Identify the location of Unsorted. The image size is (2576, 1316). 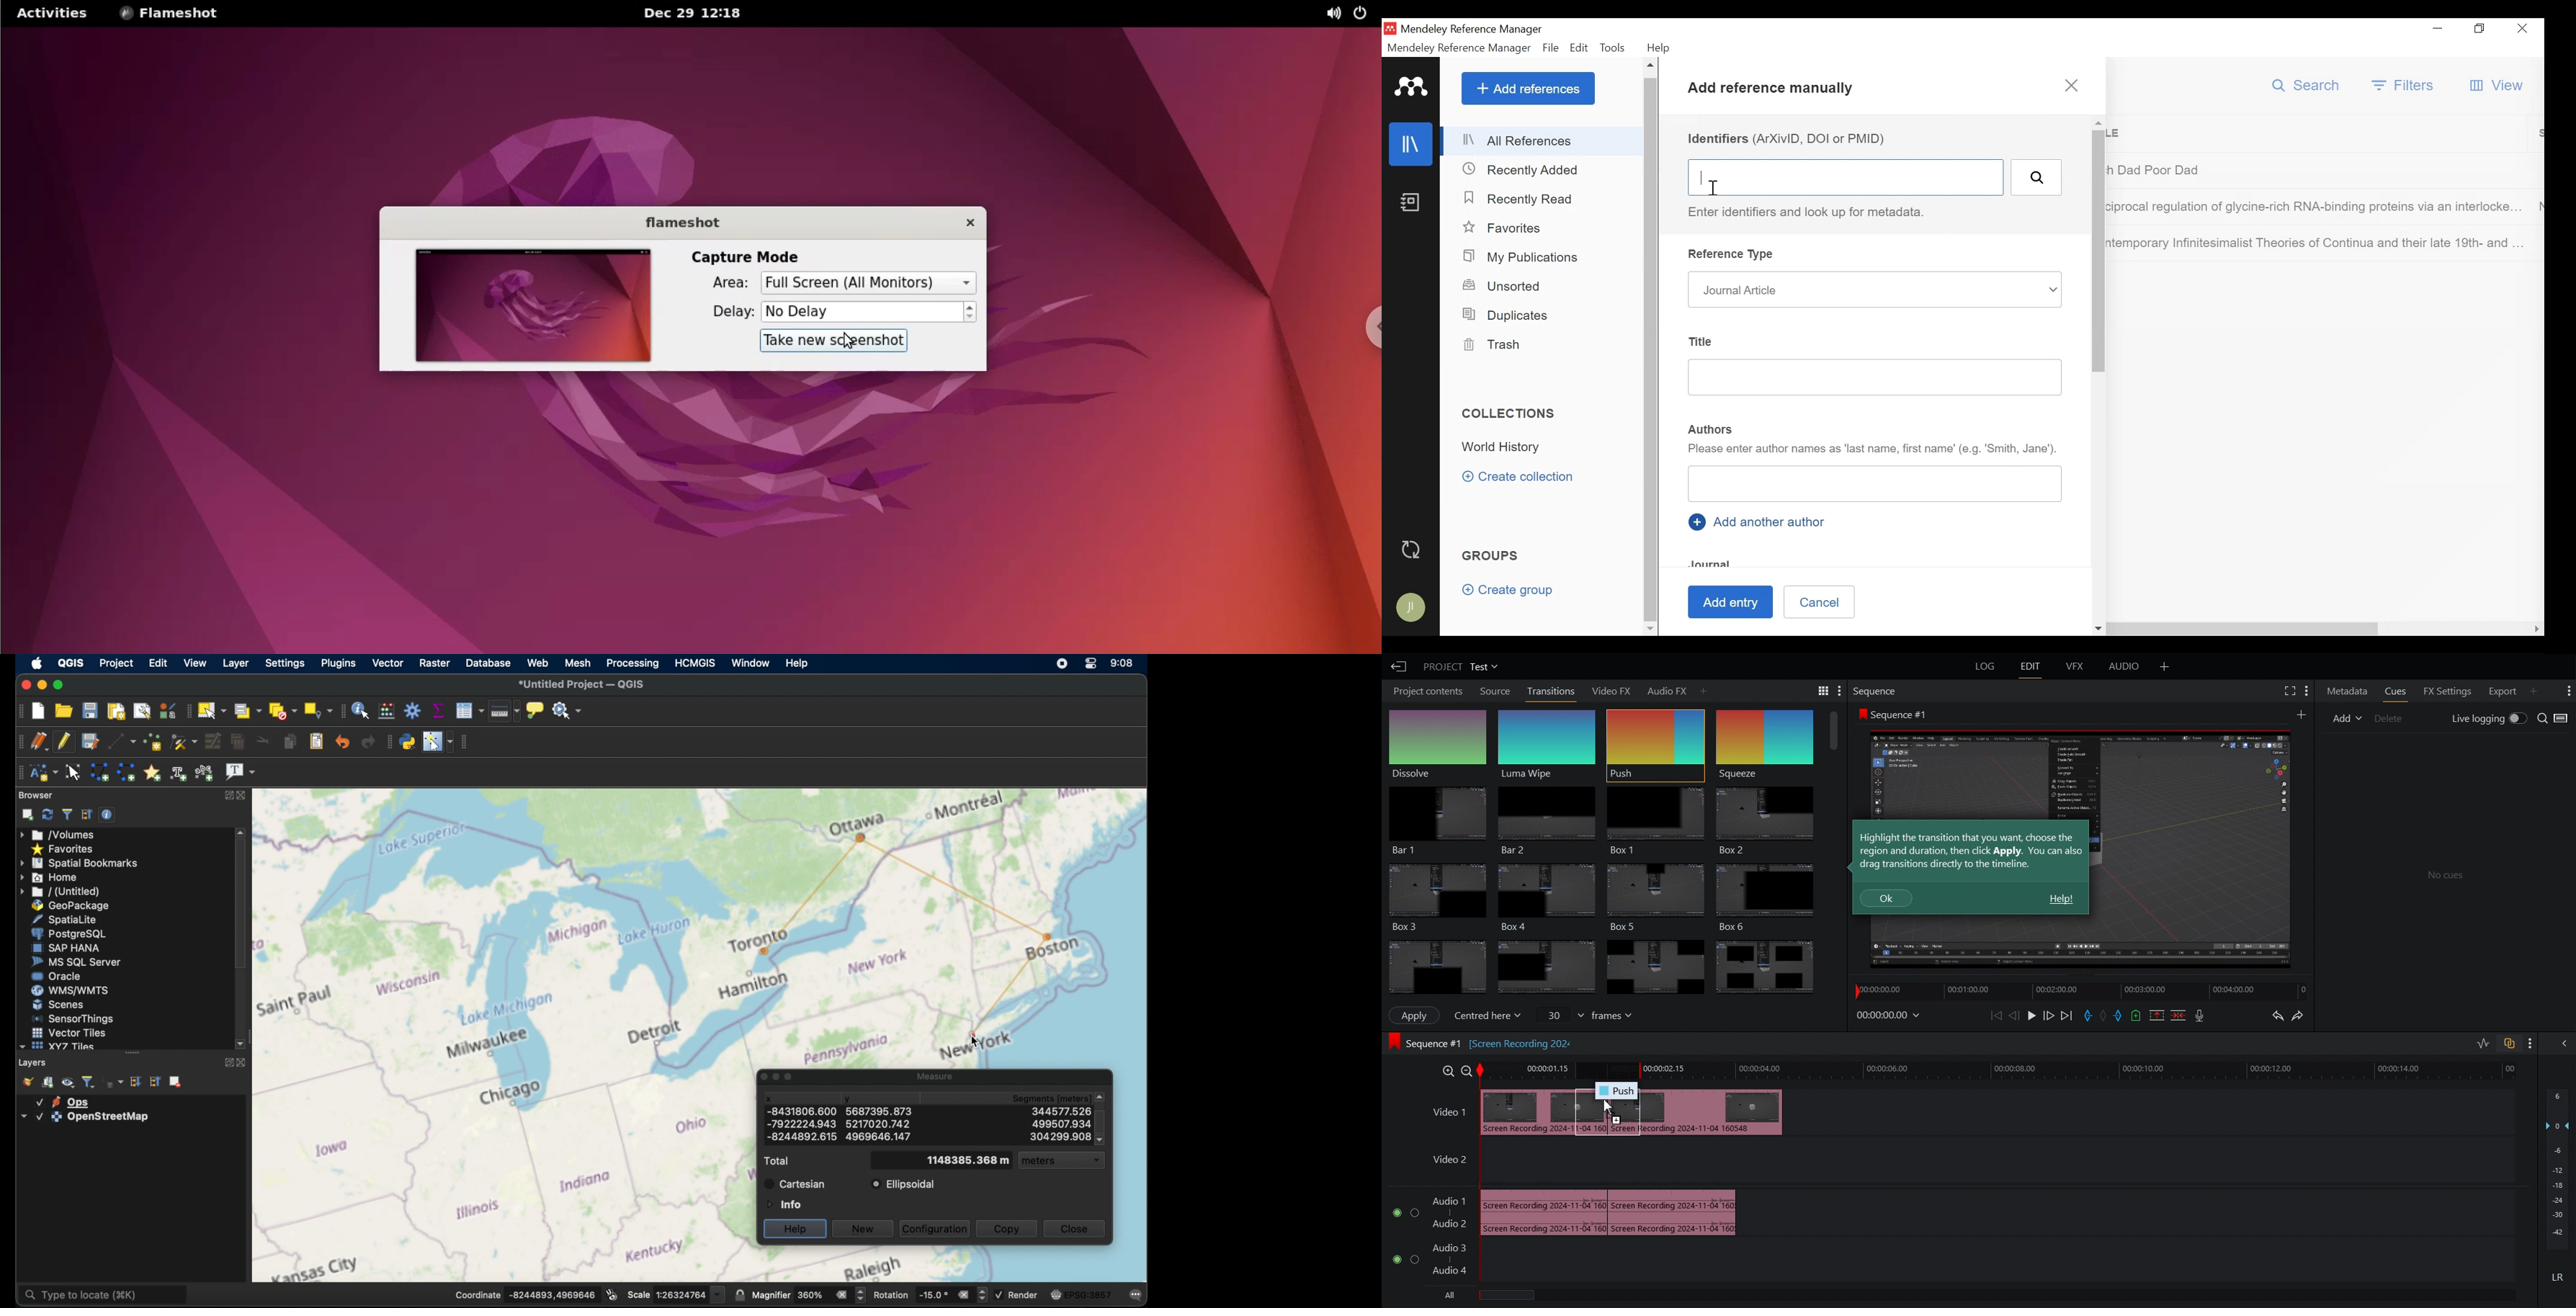
(1511, 287).